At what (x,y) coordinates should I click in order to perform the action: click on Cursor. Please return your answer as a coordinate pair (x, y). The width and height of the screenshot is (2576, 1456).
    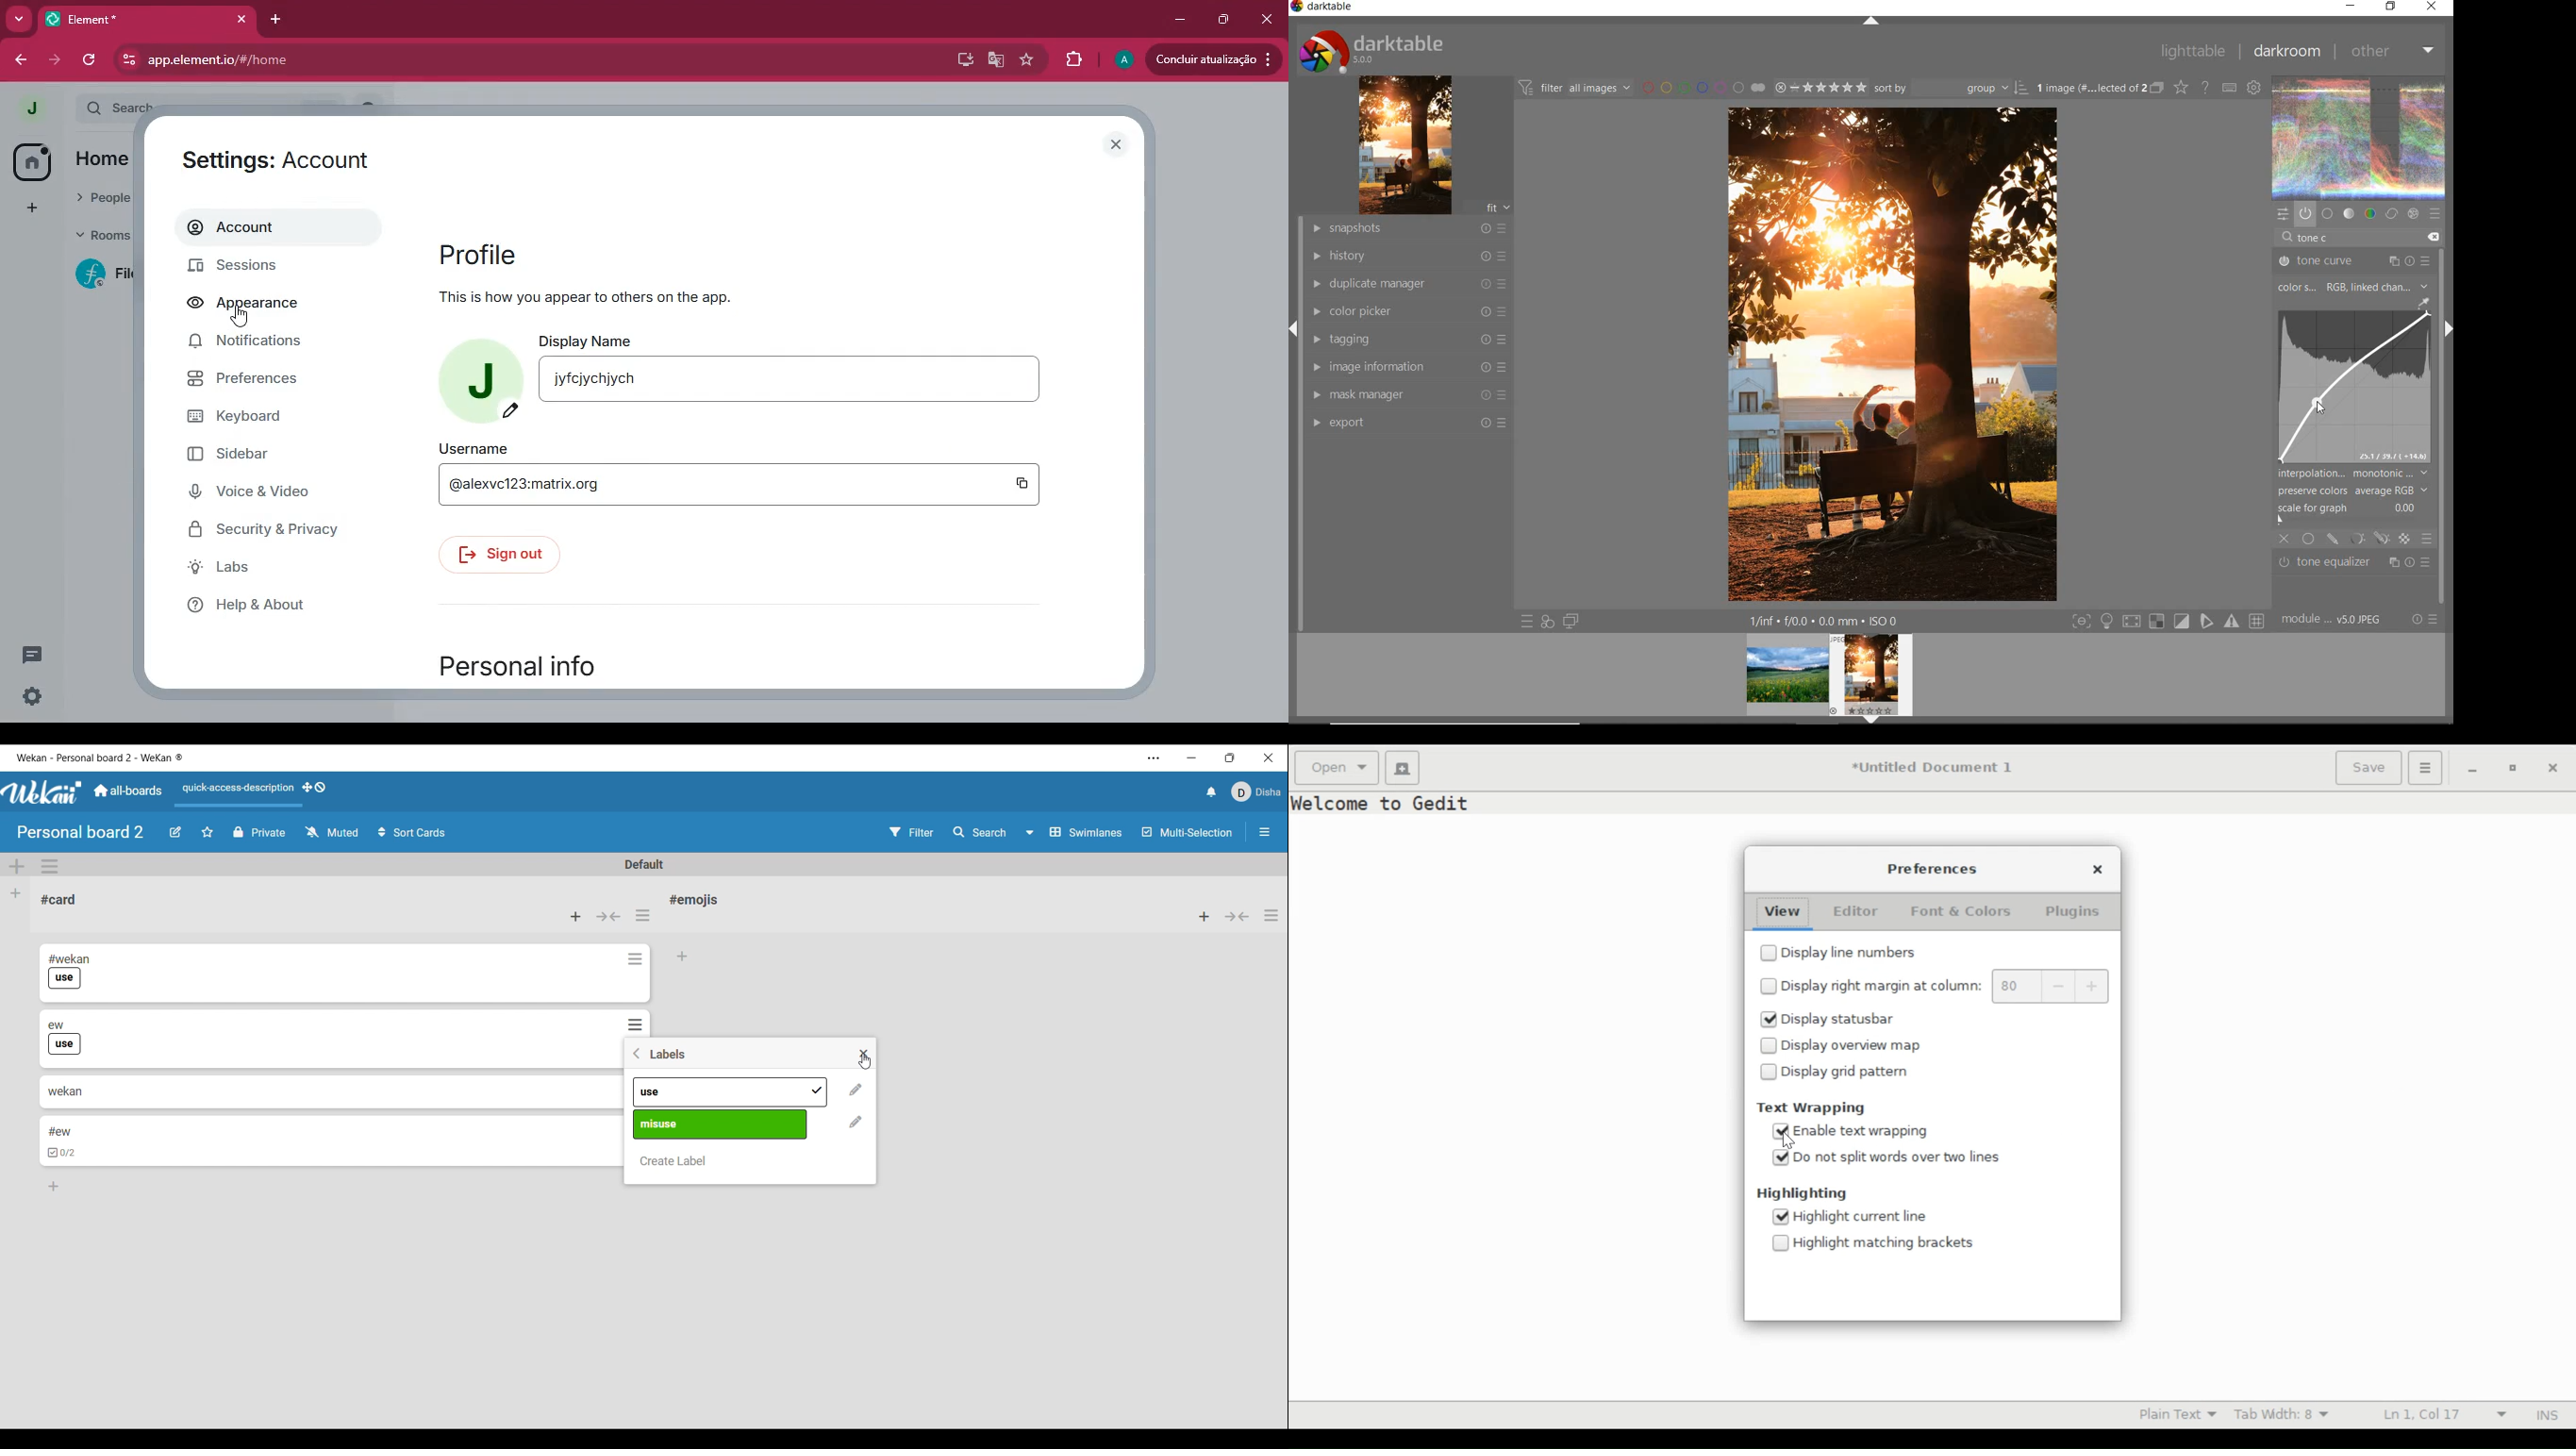
    Looking at the image, I should click on (241, 318).